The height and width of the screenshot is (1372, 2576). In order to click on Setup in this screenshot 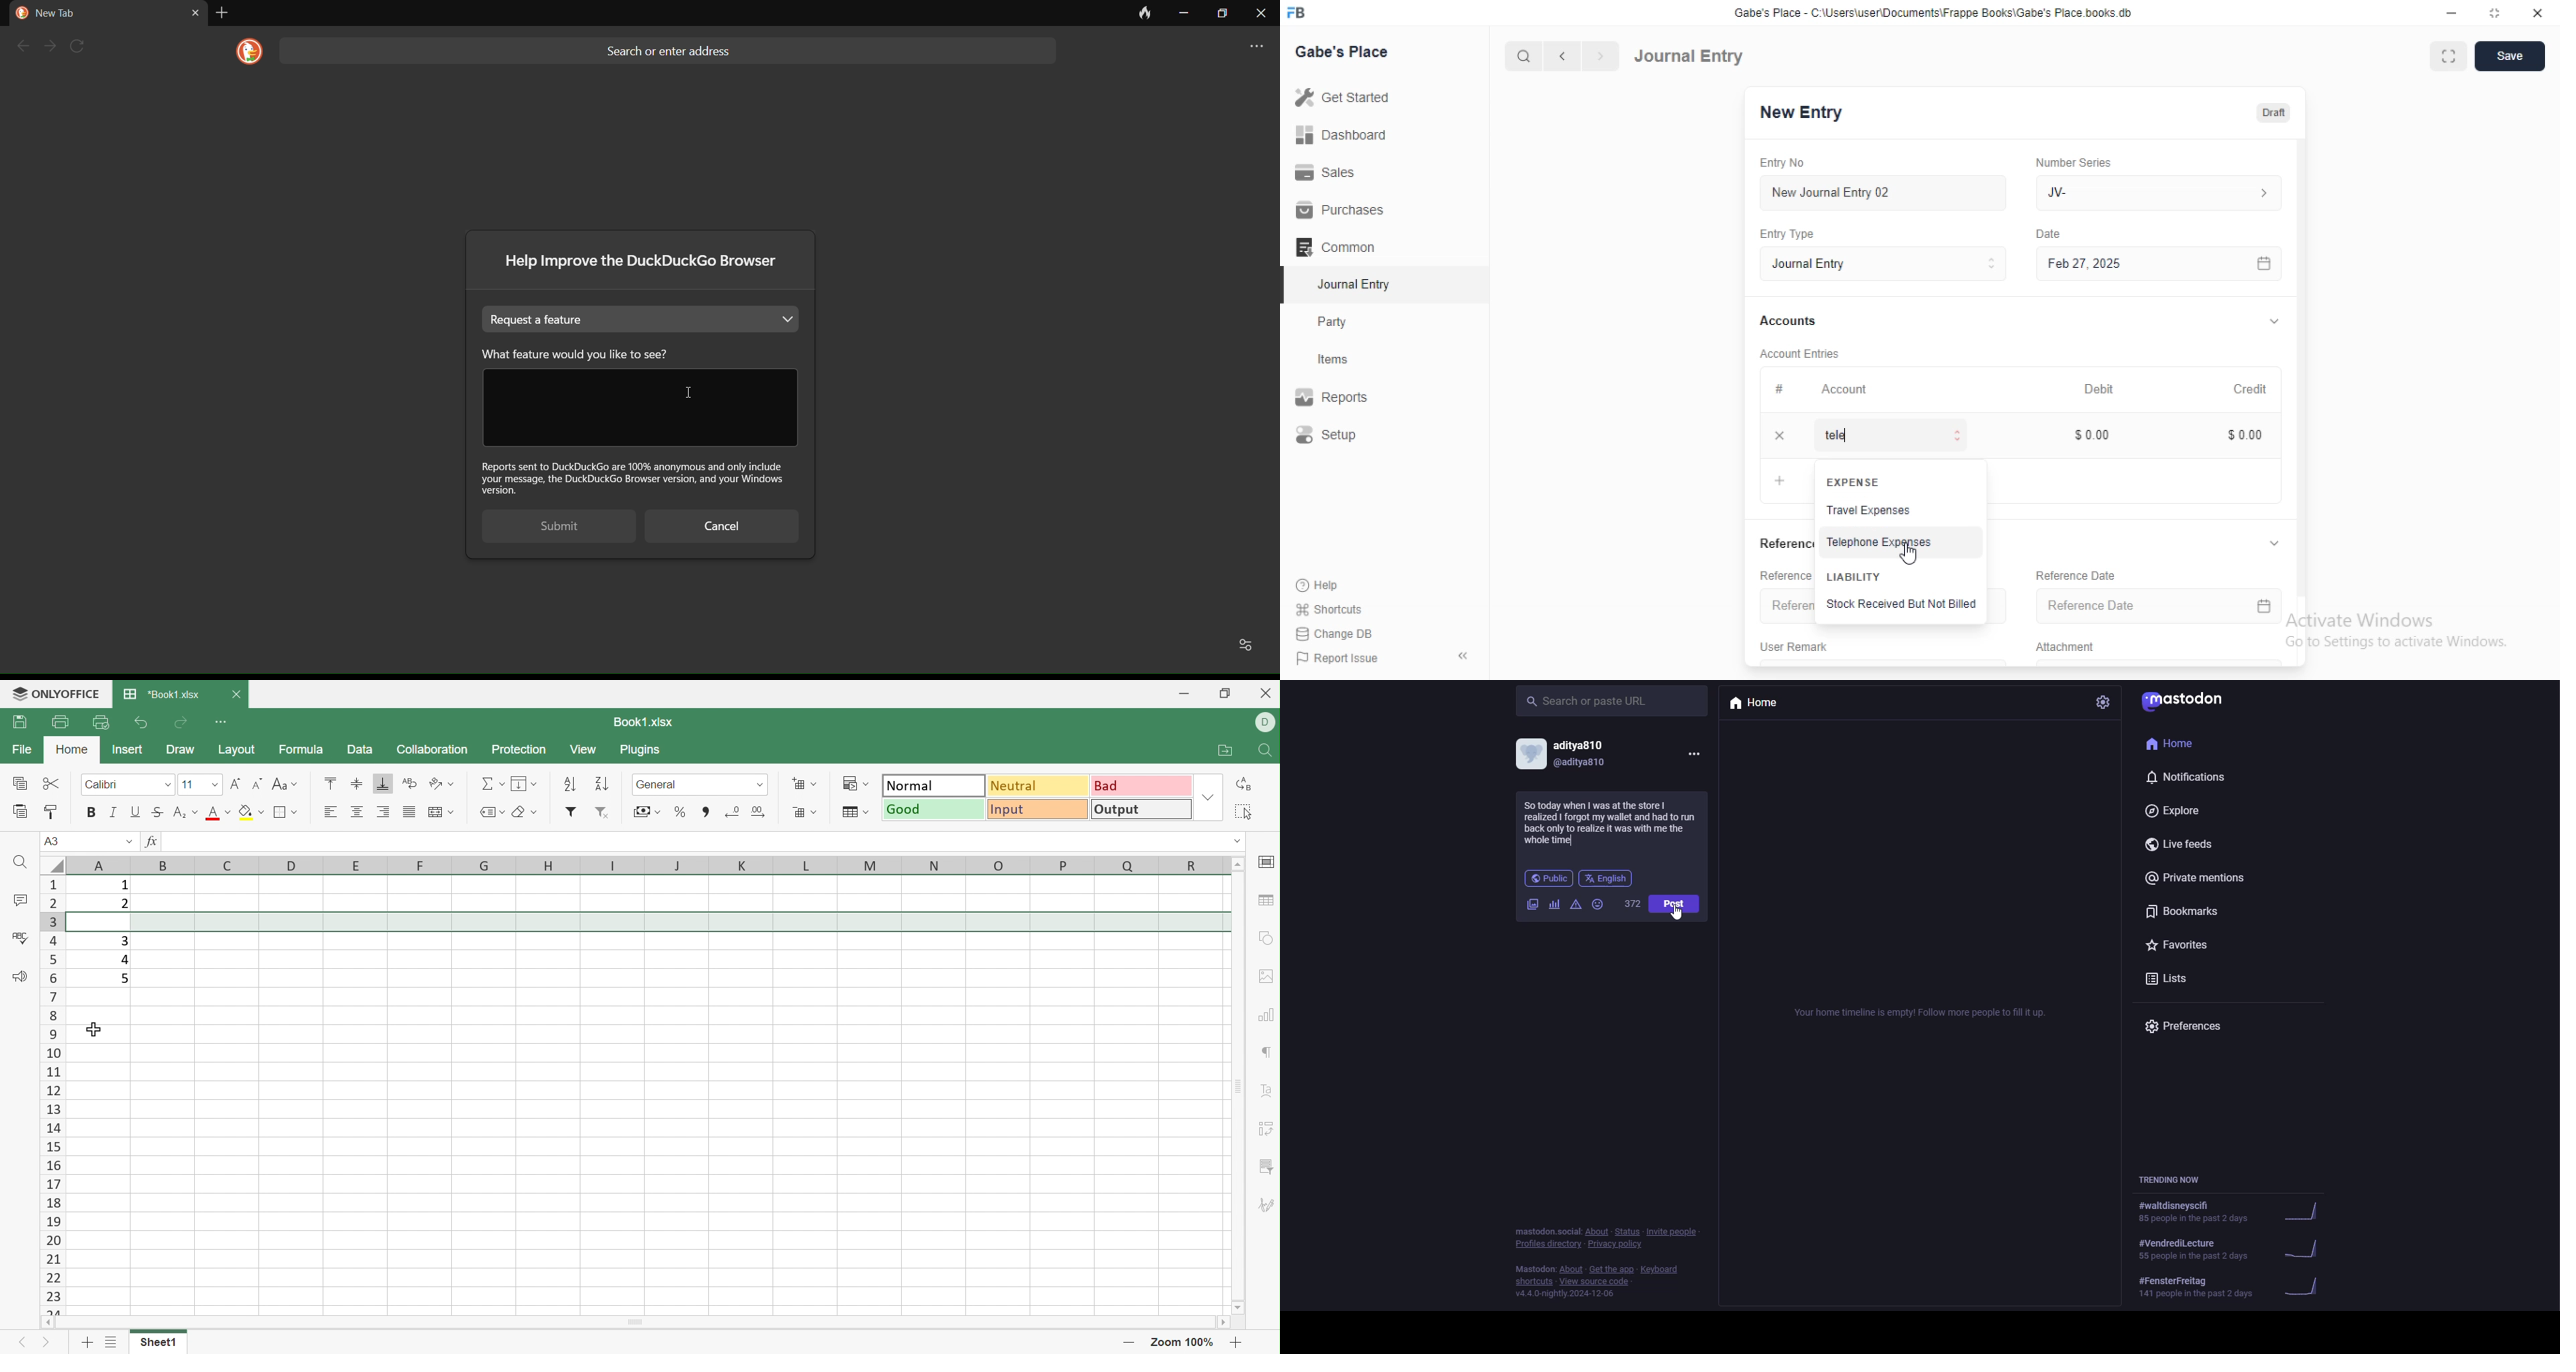, I will do `click(1329, 434)`.